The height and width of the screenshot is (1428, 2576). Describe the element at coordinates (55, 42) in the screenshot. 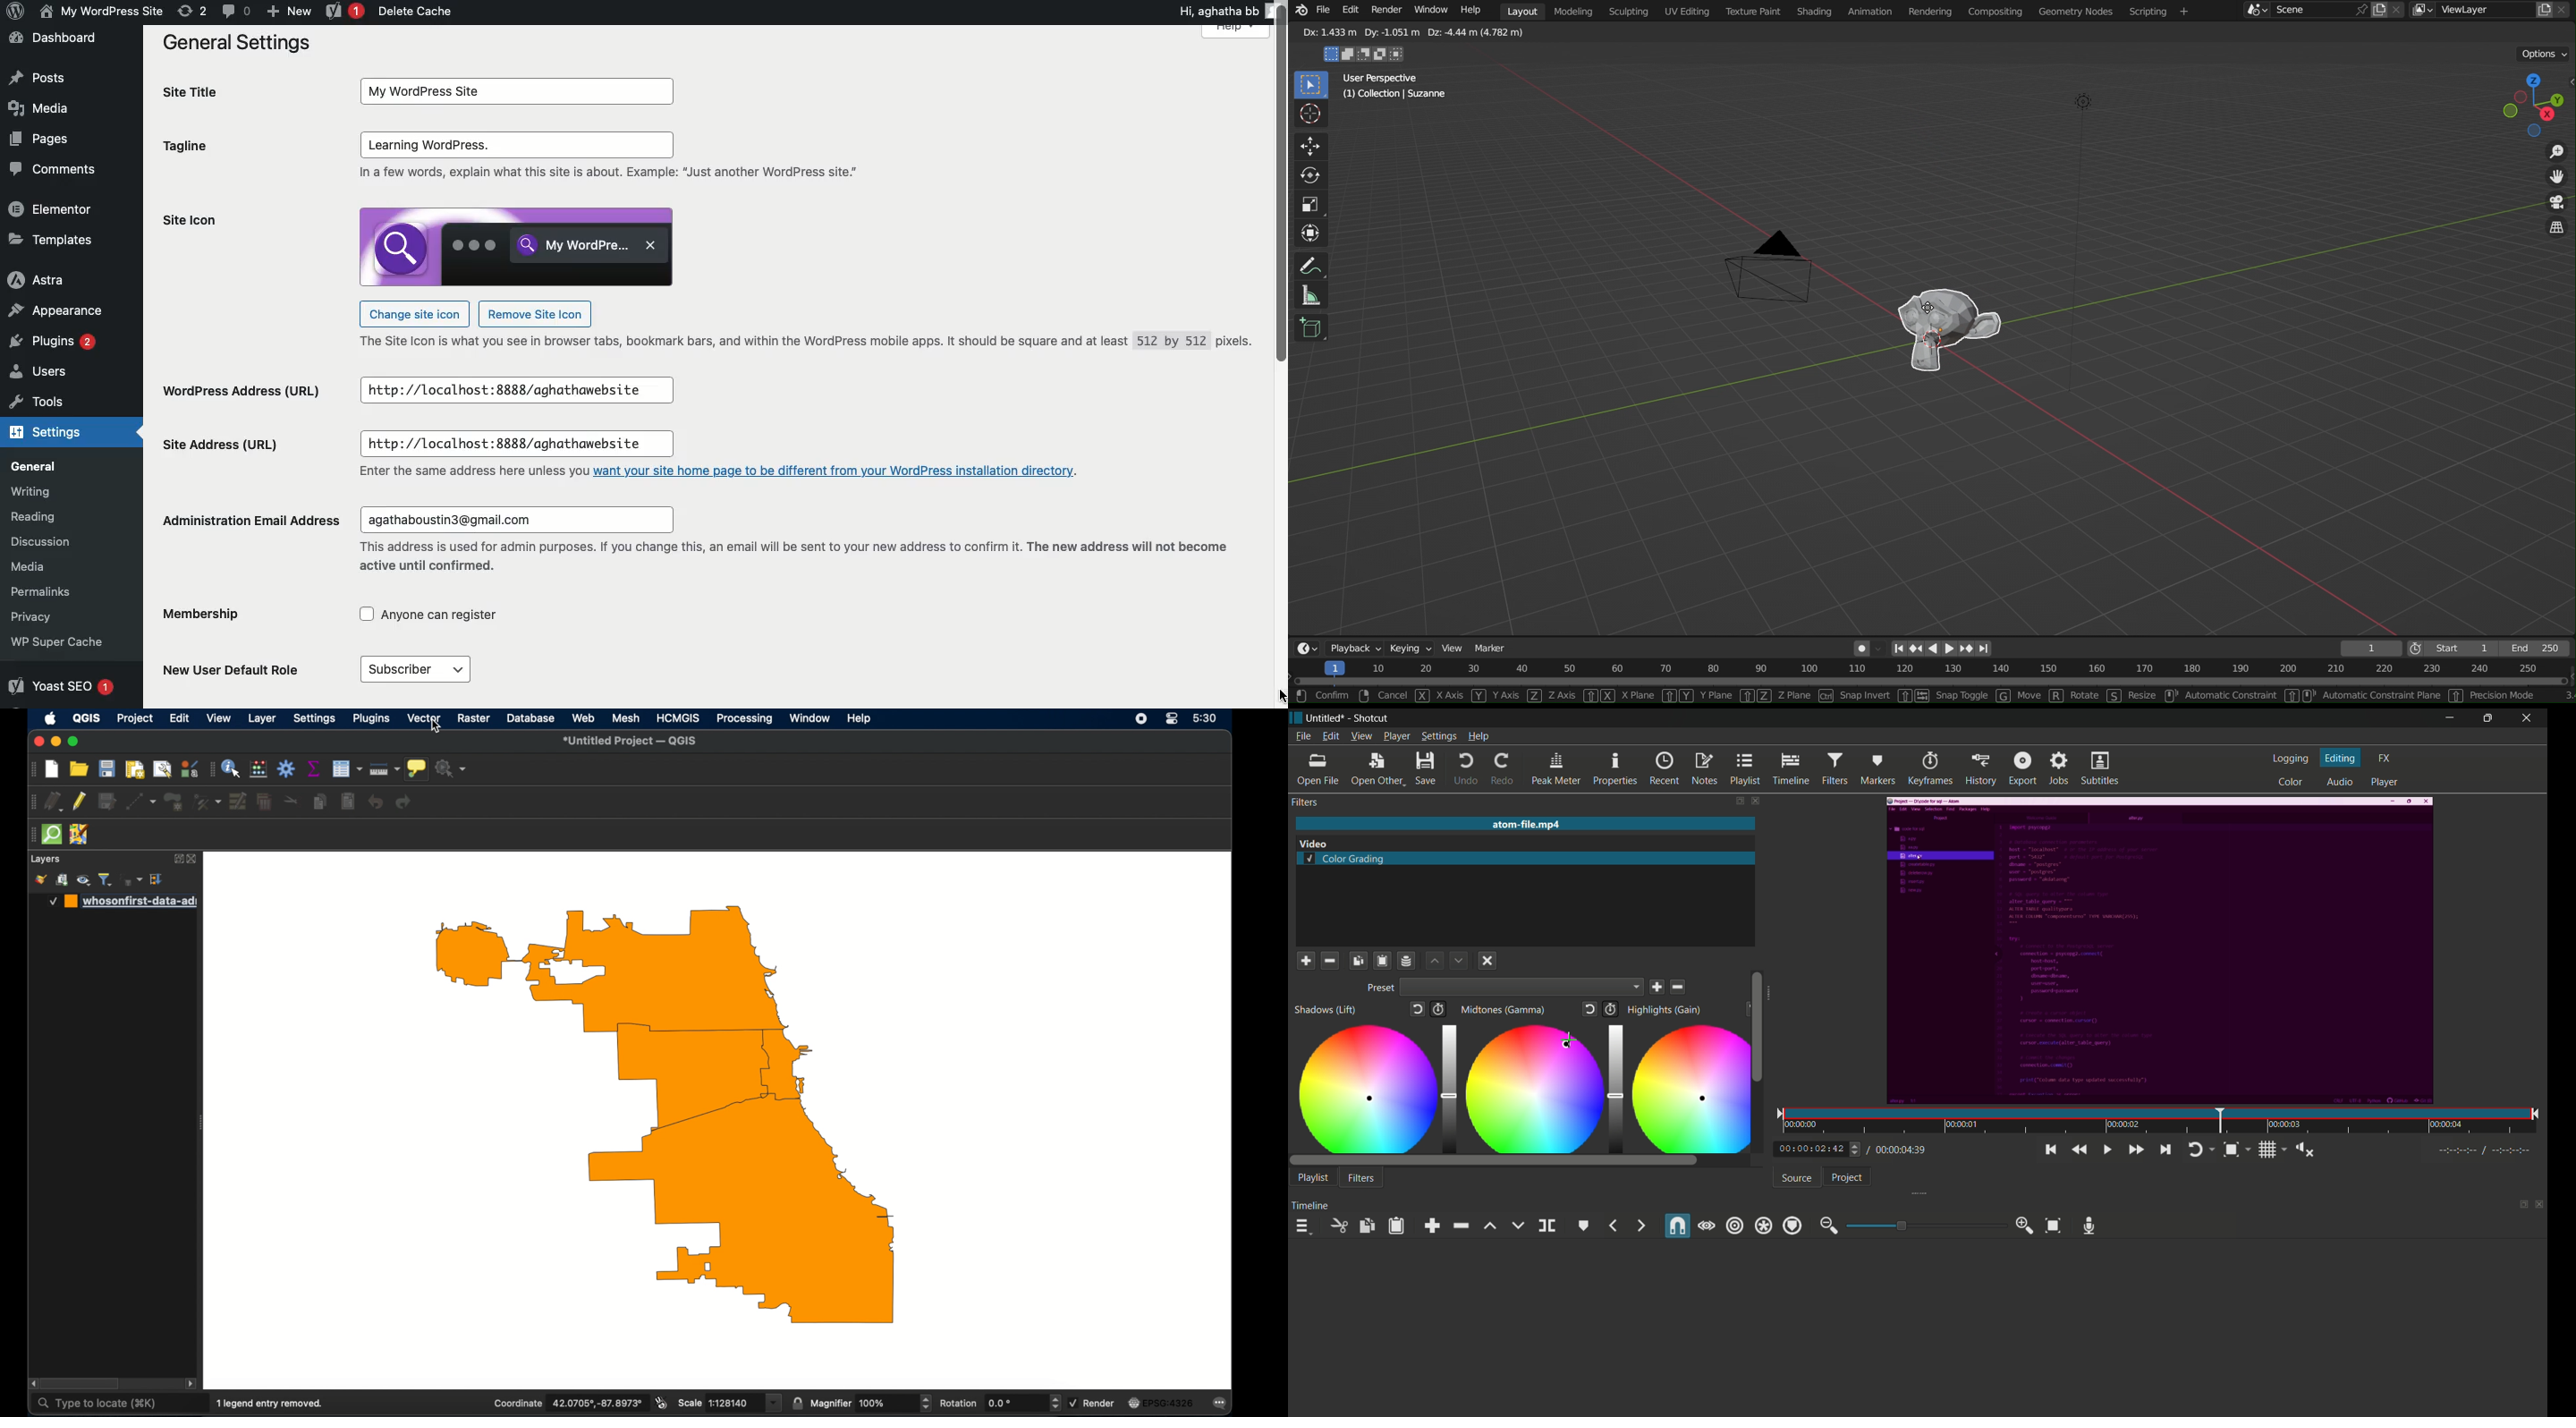

I see `Dashboard` at that location.